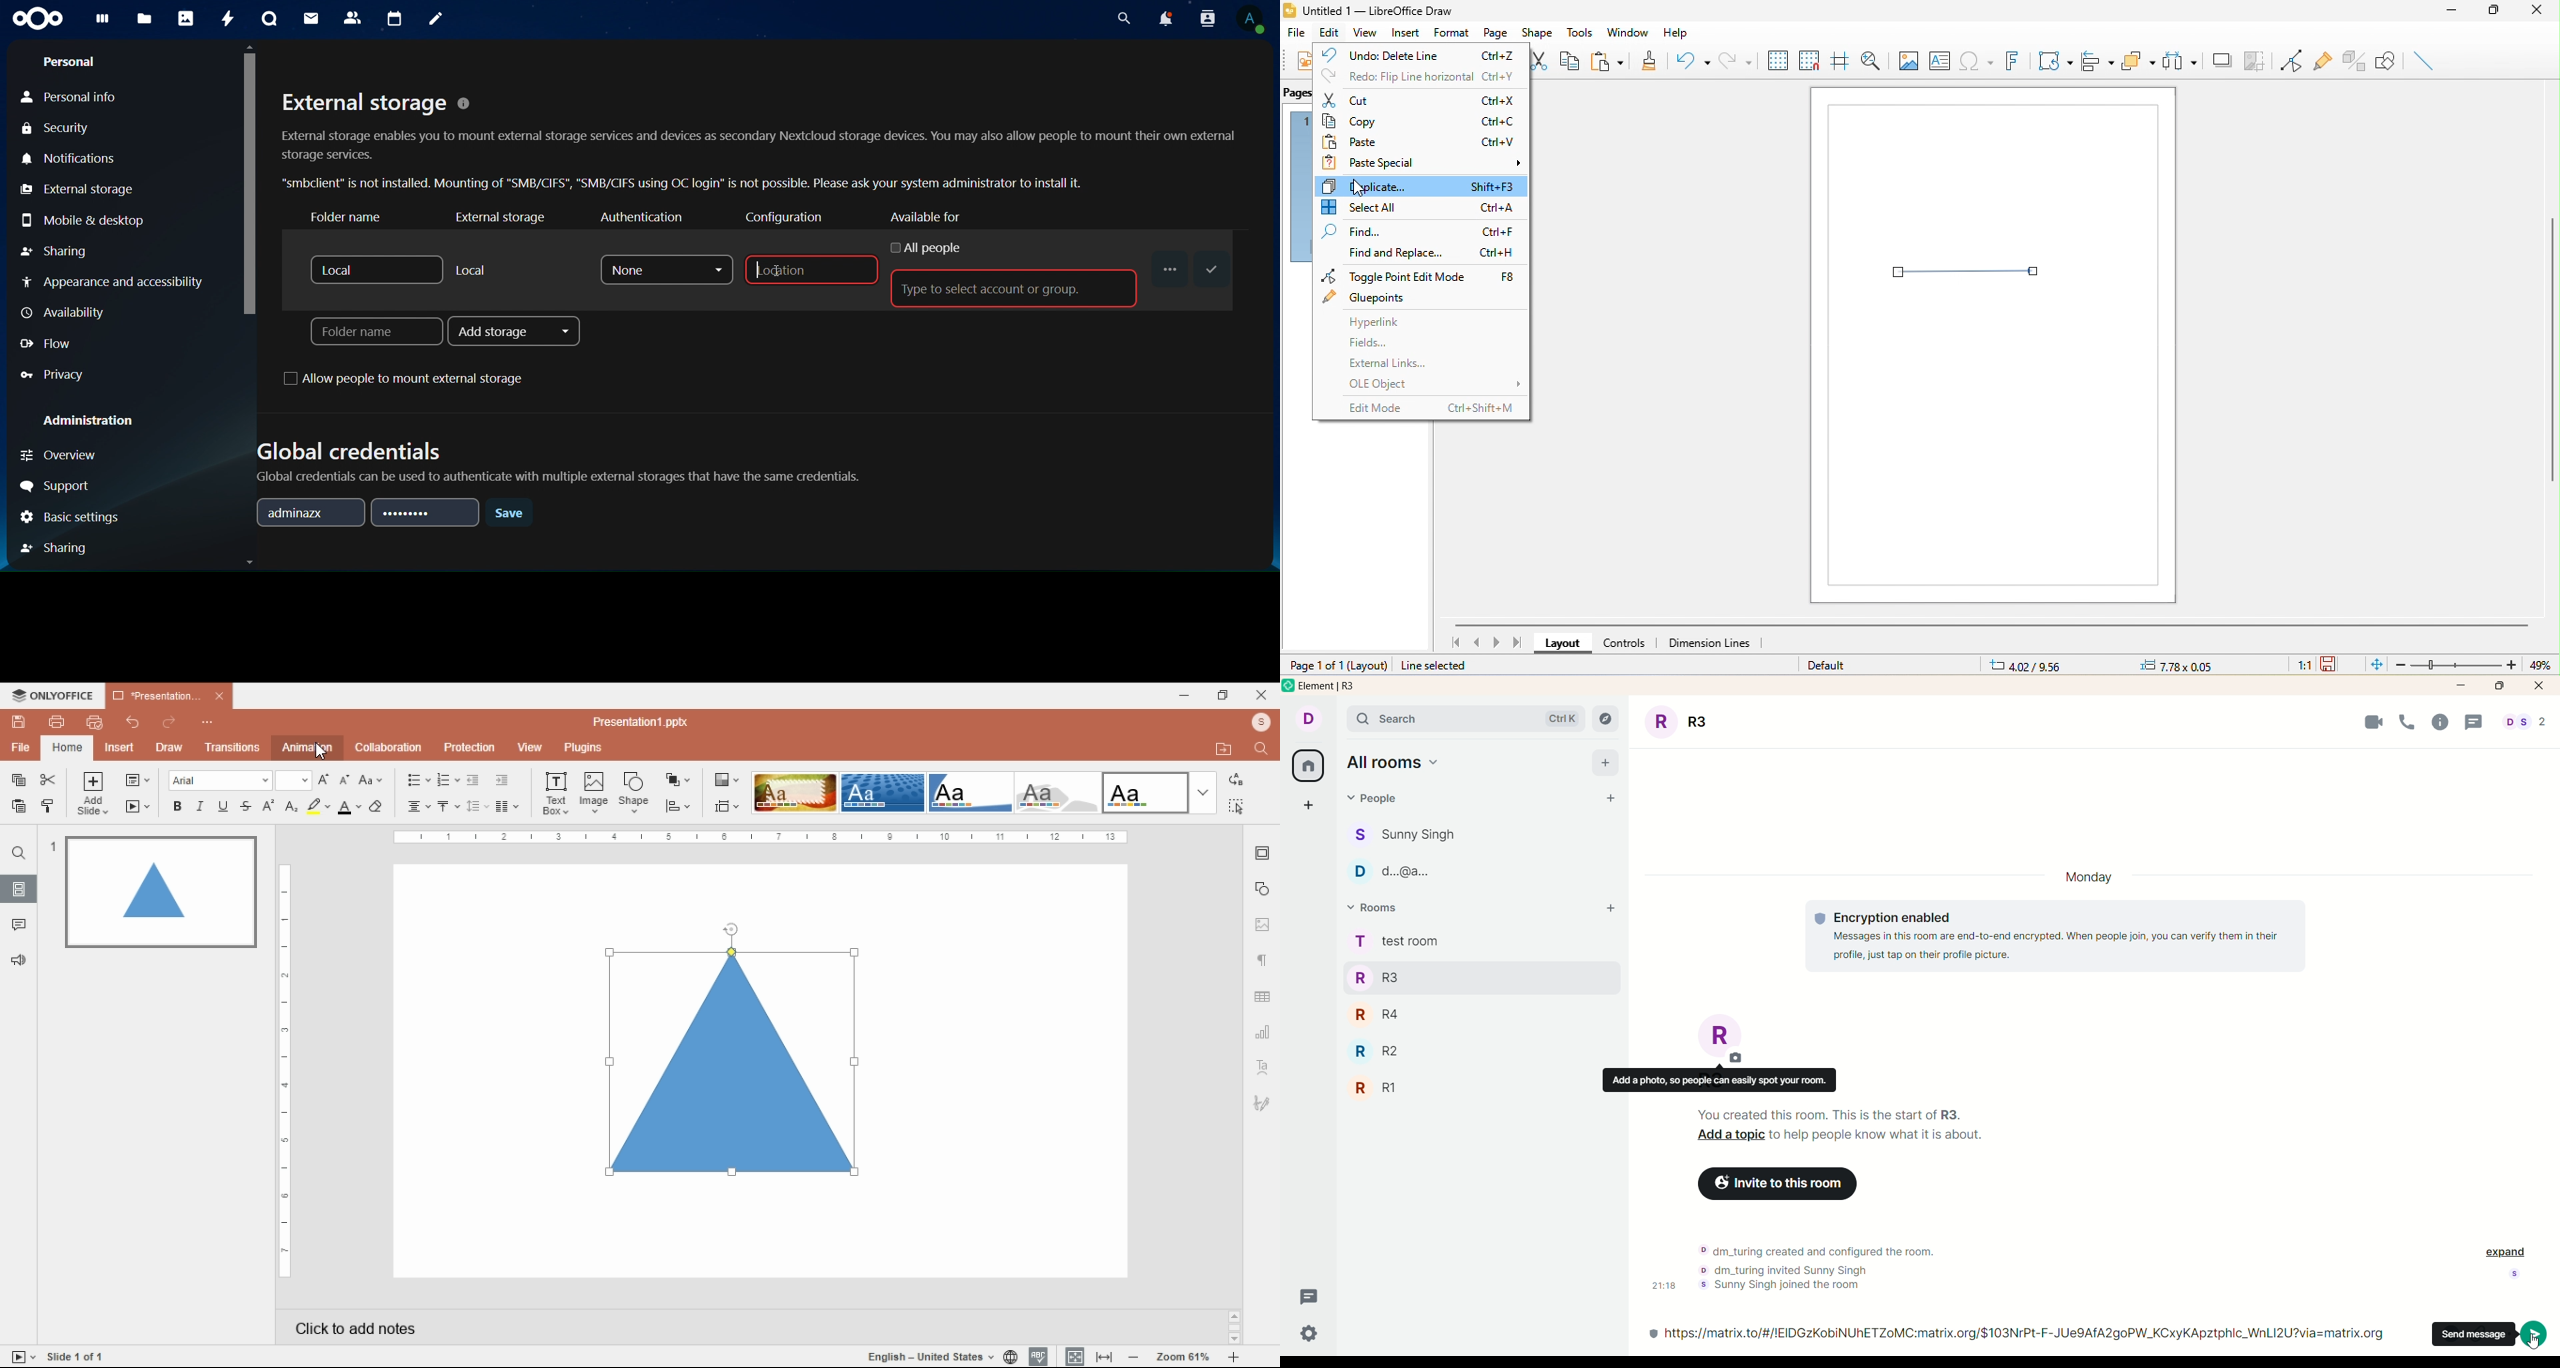 The image size is (2576, 1372). I want to click on gluepoint function, so click(2321, 58).